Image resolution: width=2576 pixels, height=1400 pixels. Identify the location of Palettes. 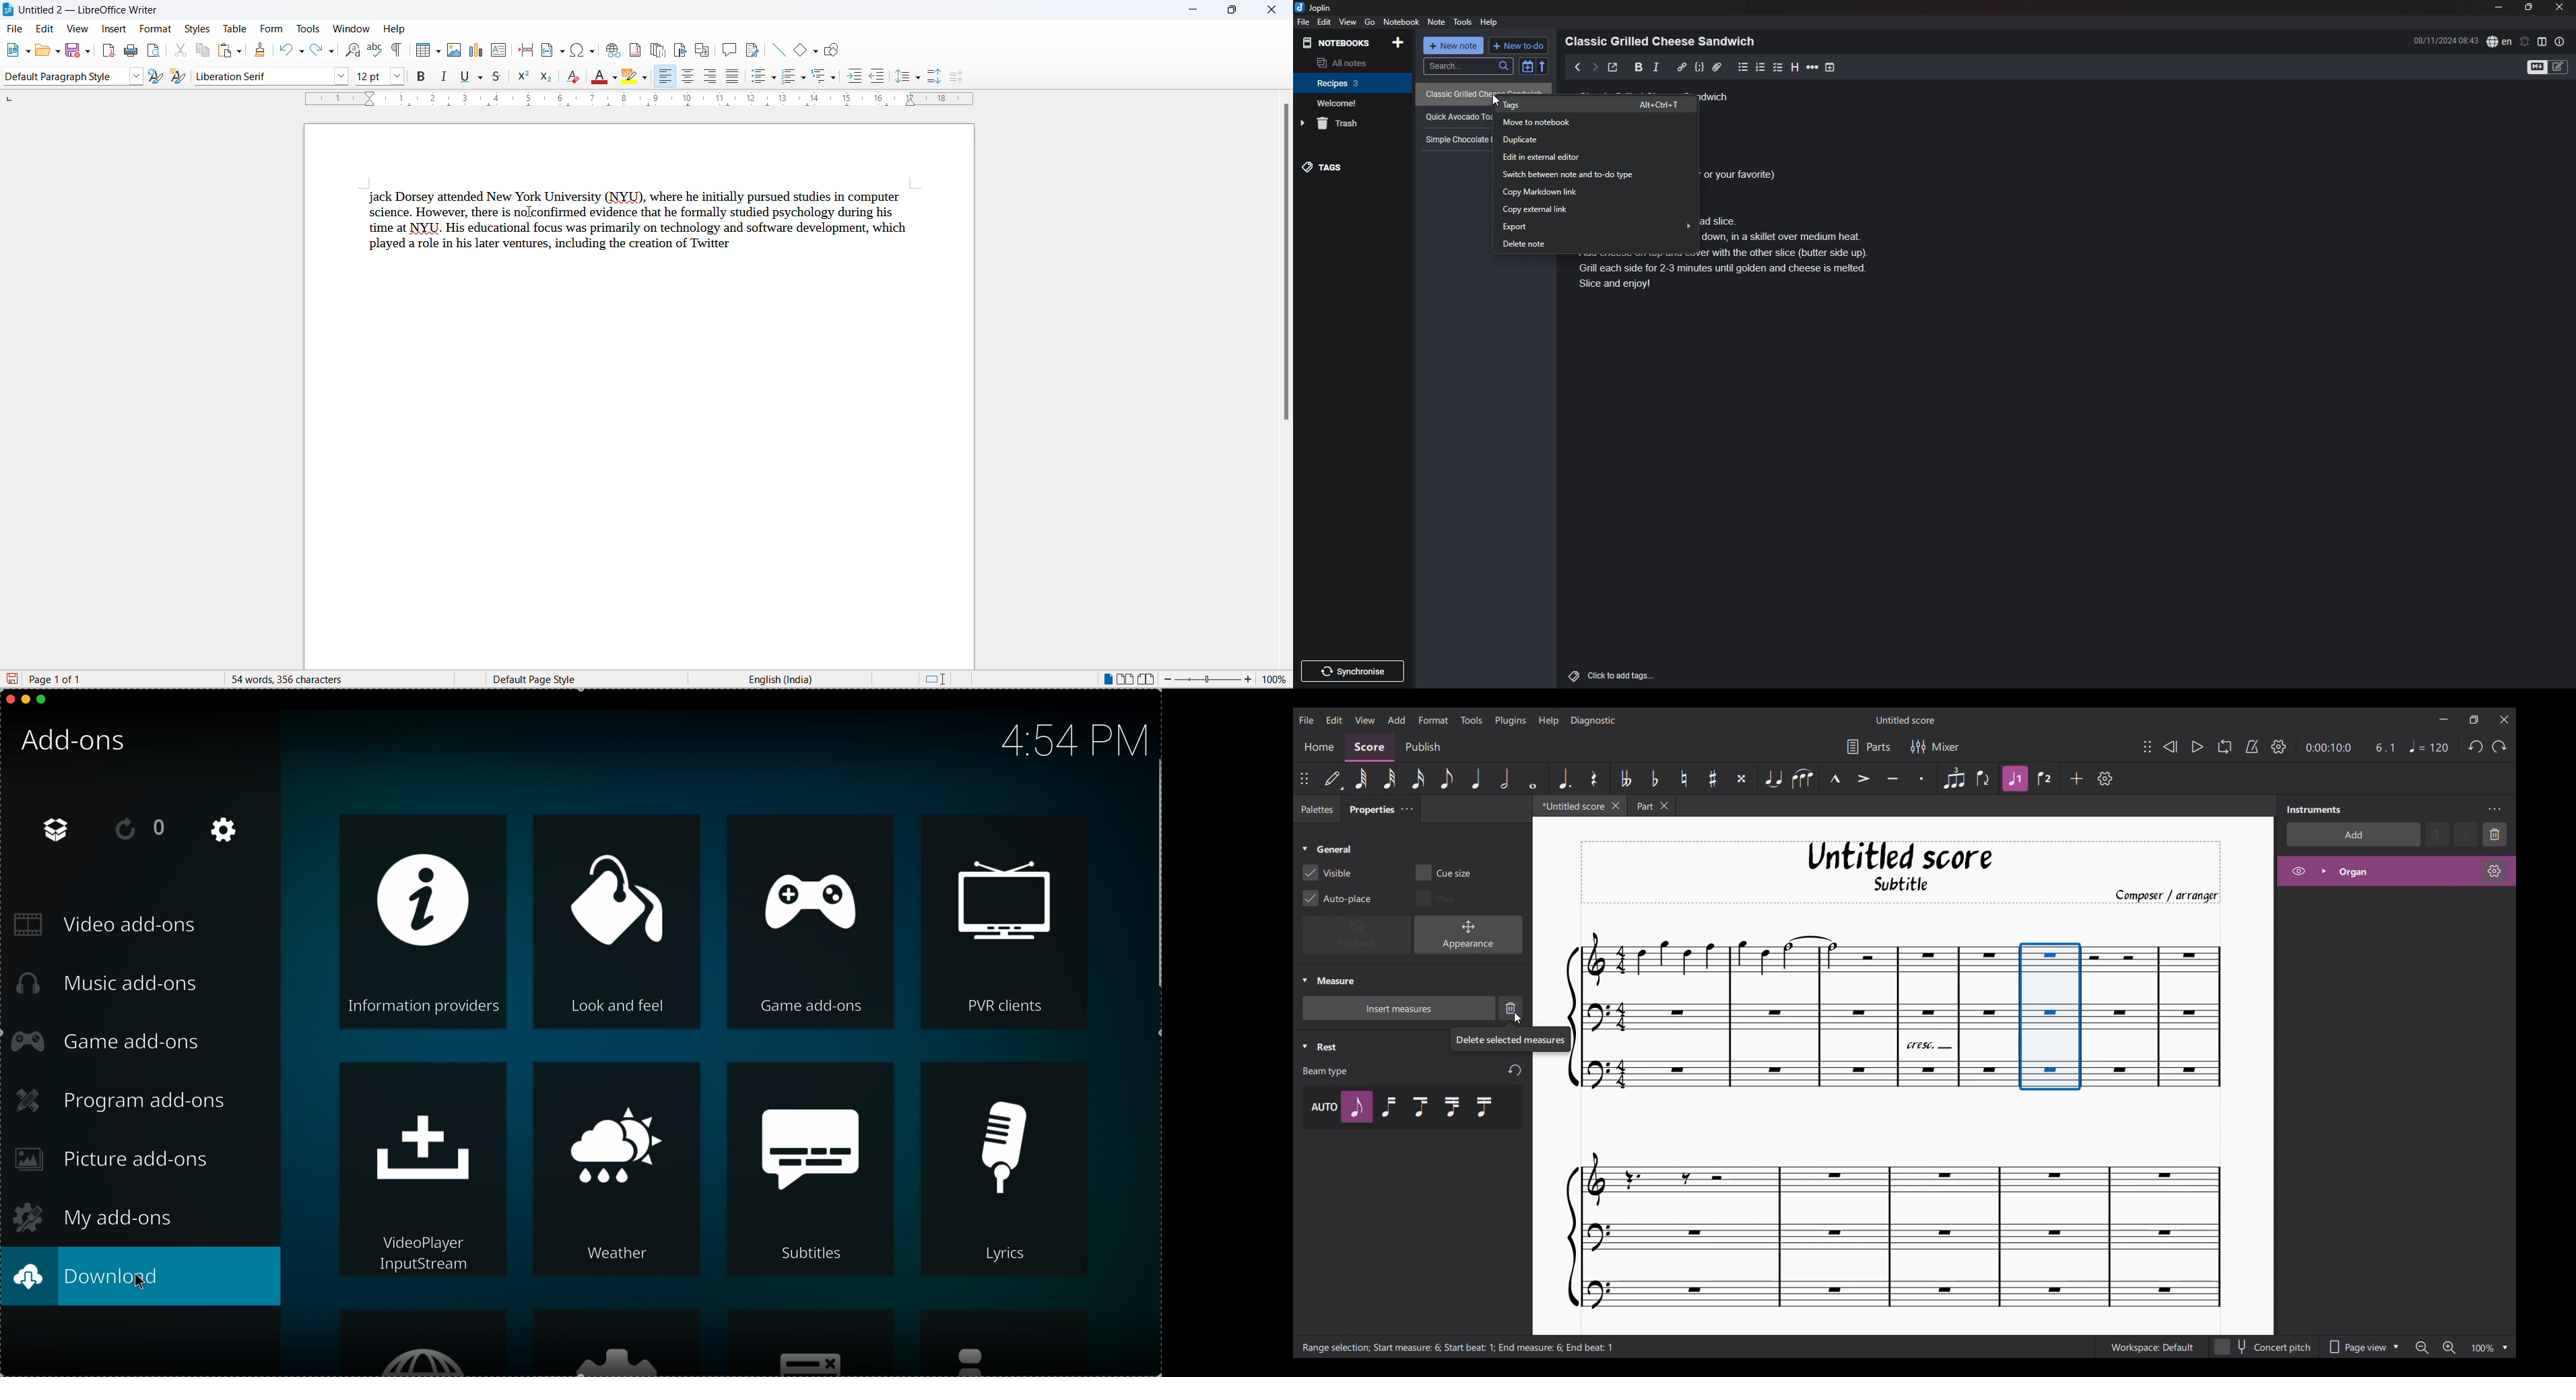
(1317, 810).